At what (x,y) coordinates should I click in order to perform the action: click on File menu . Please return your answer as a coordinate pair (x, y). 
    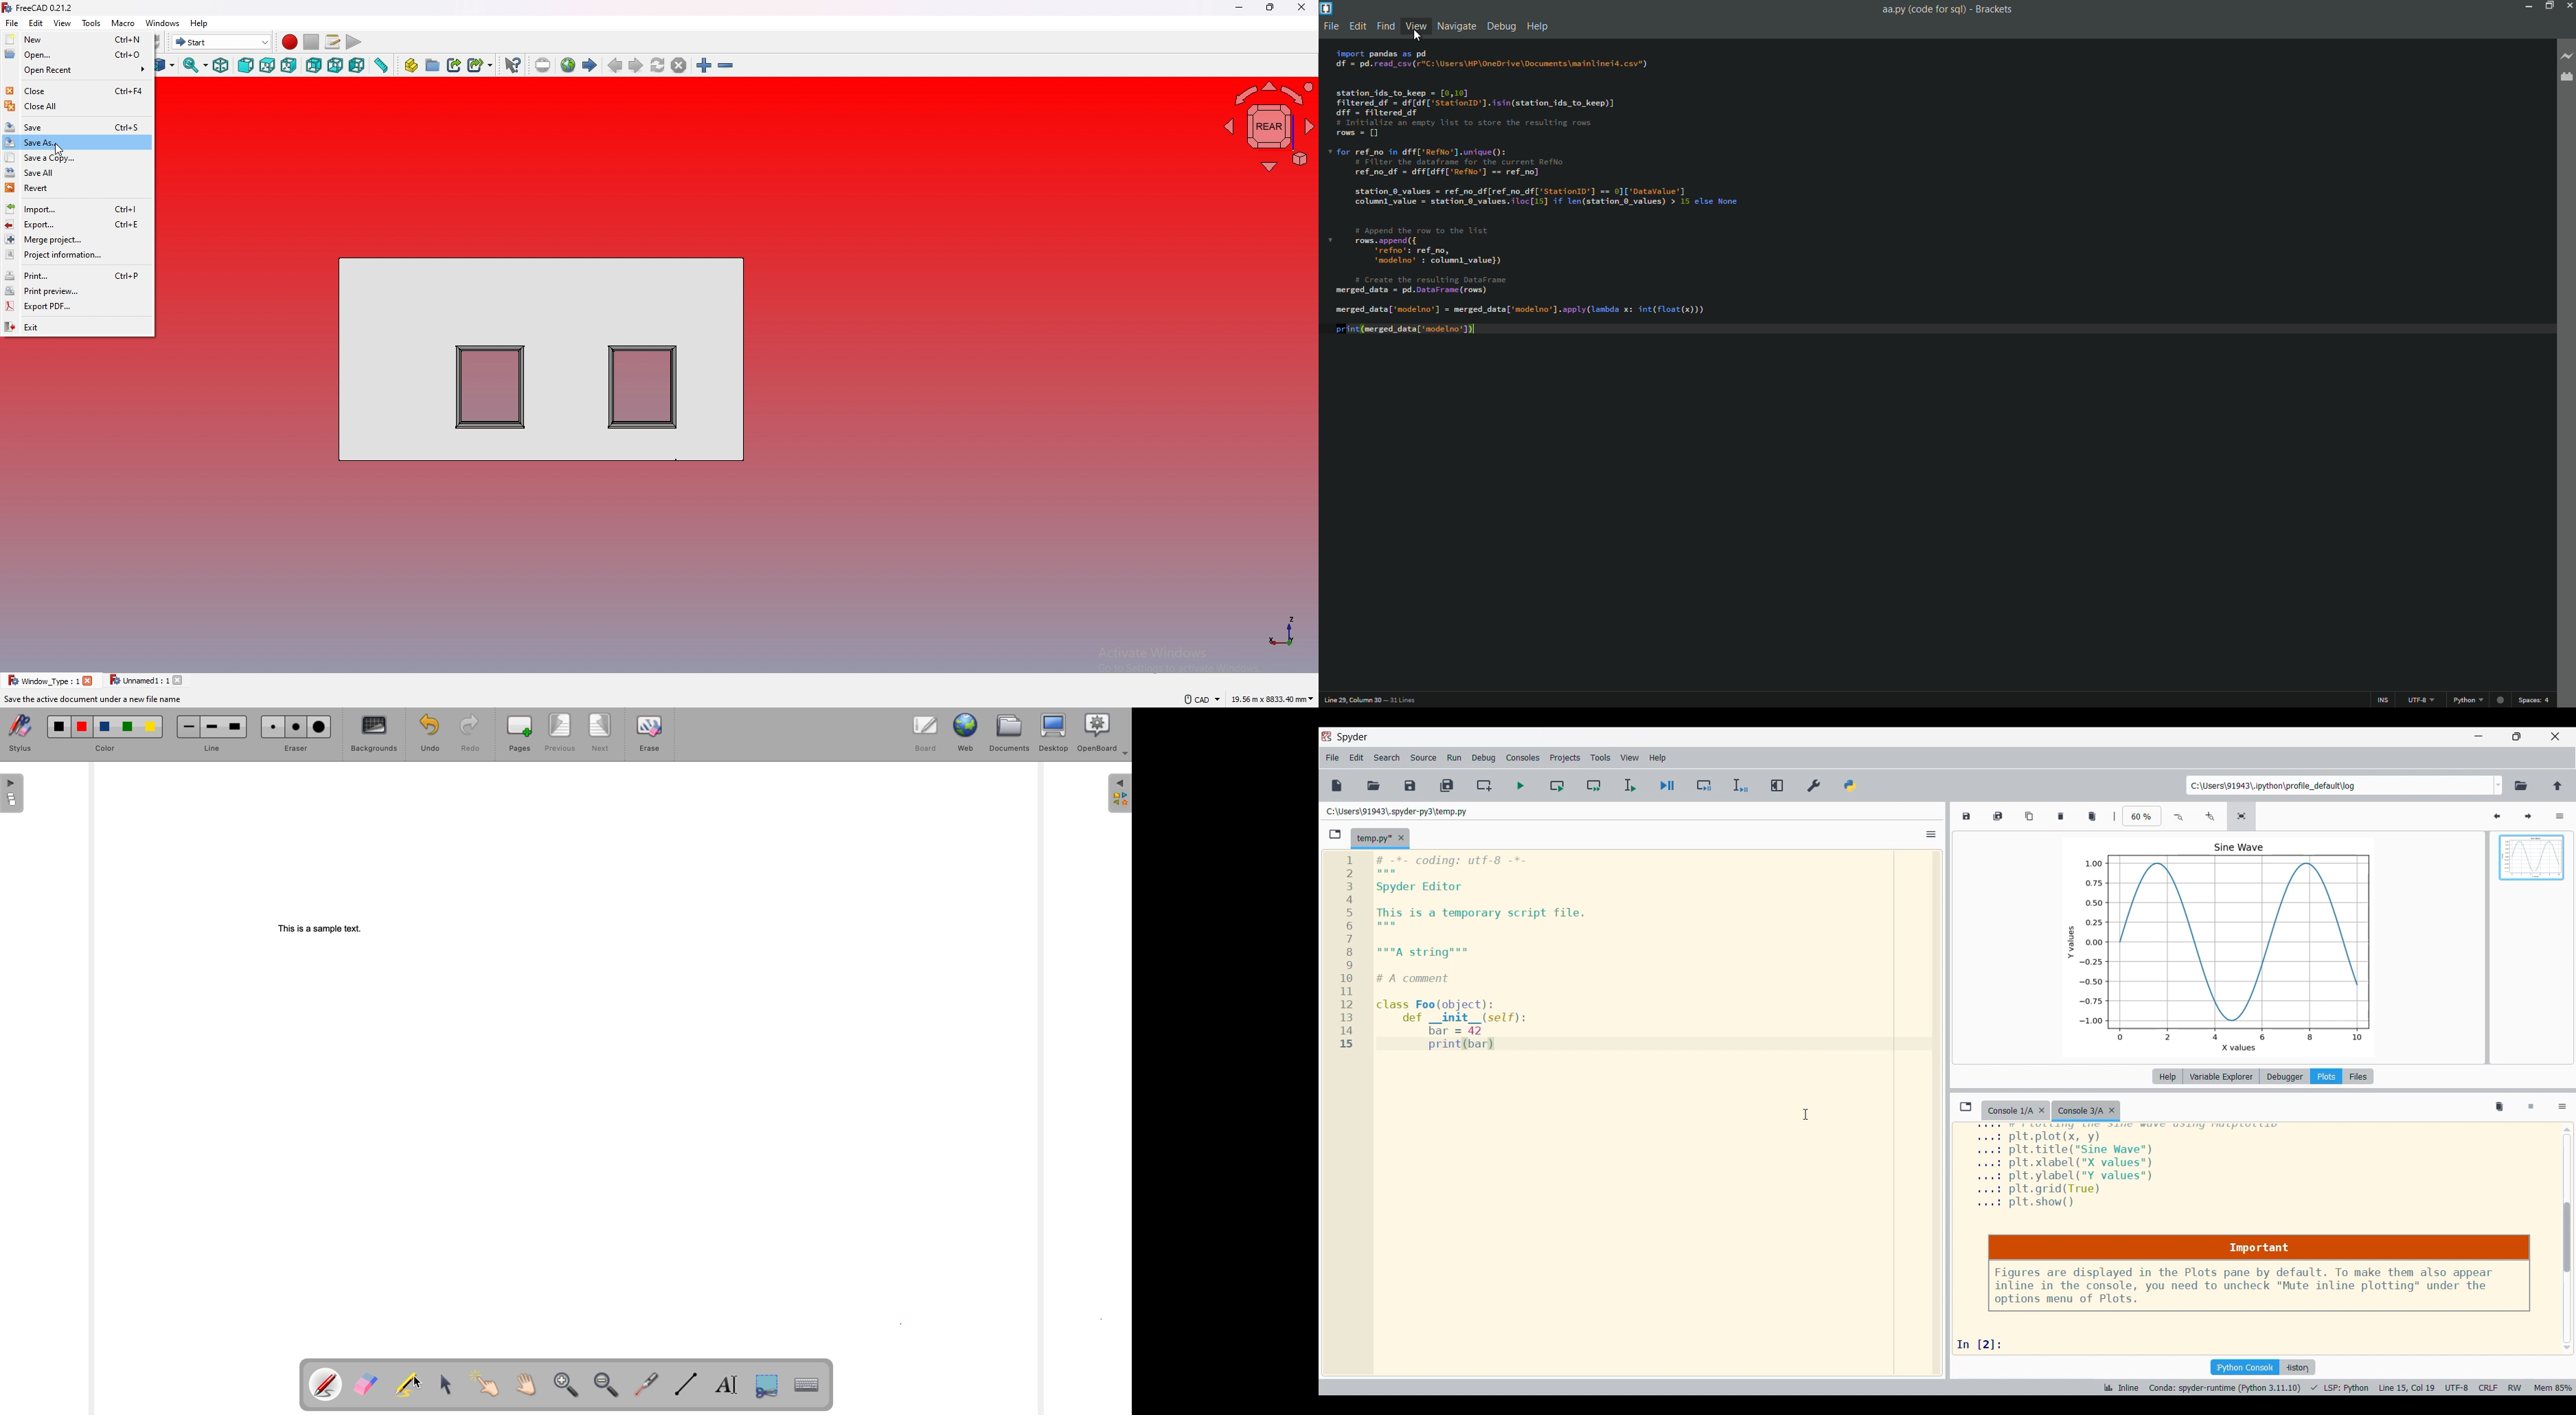
    Looking at the image, I should click on (1332, 758).